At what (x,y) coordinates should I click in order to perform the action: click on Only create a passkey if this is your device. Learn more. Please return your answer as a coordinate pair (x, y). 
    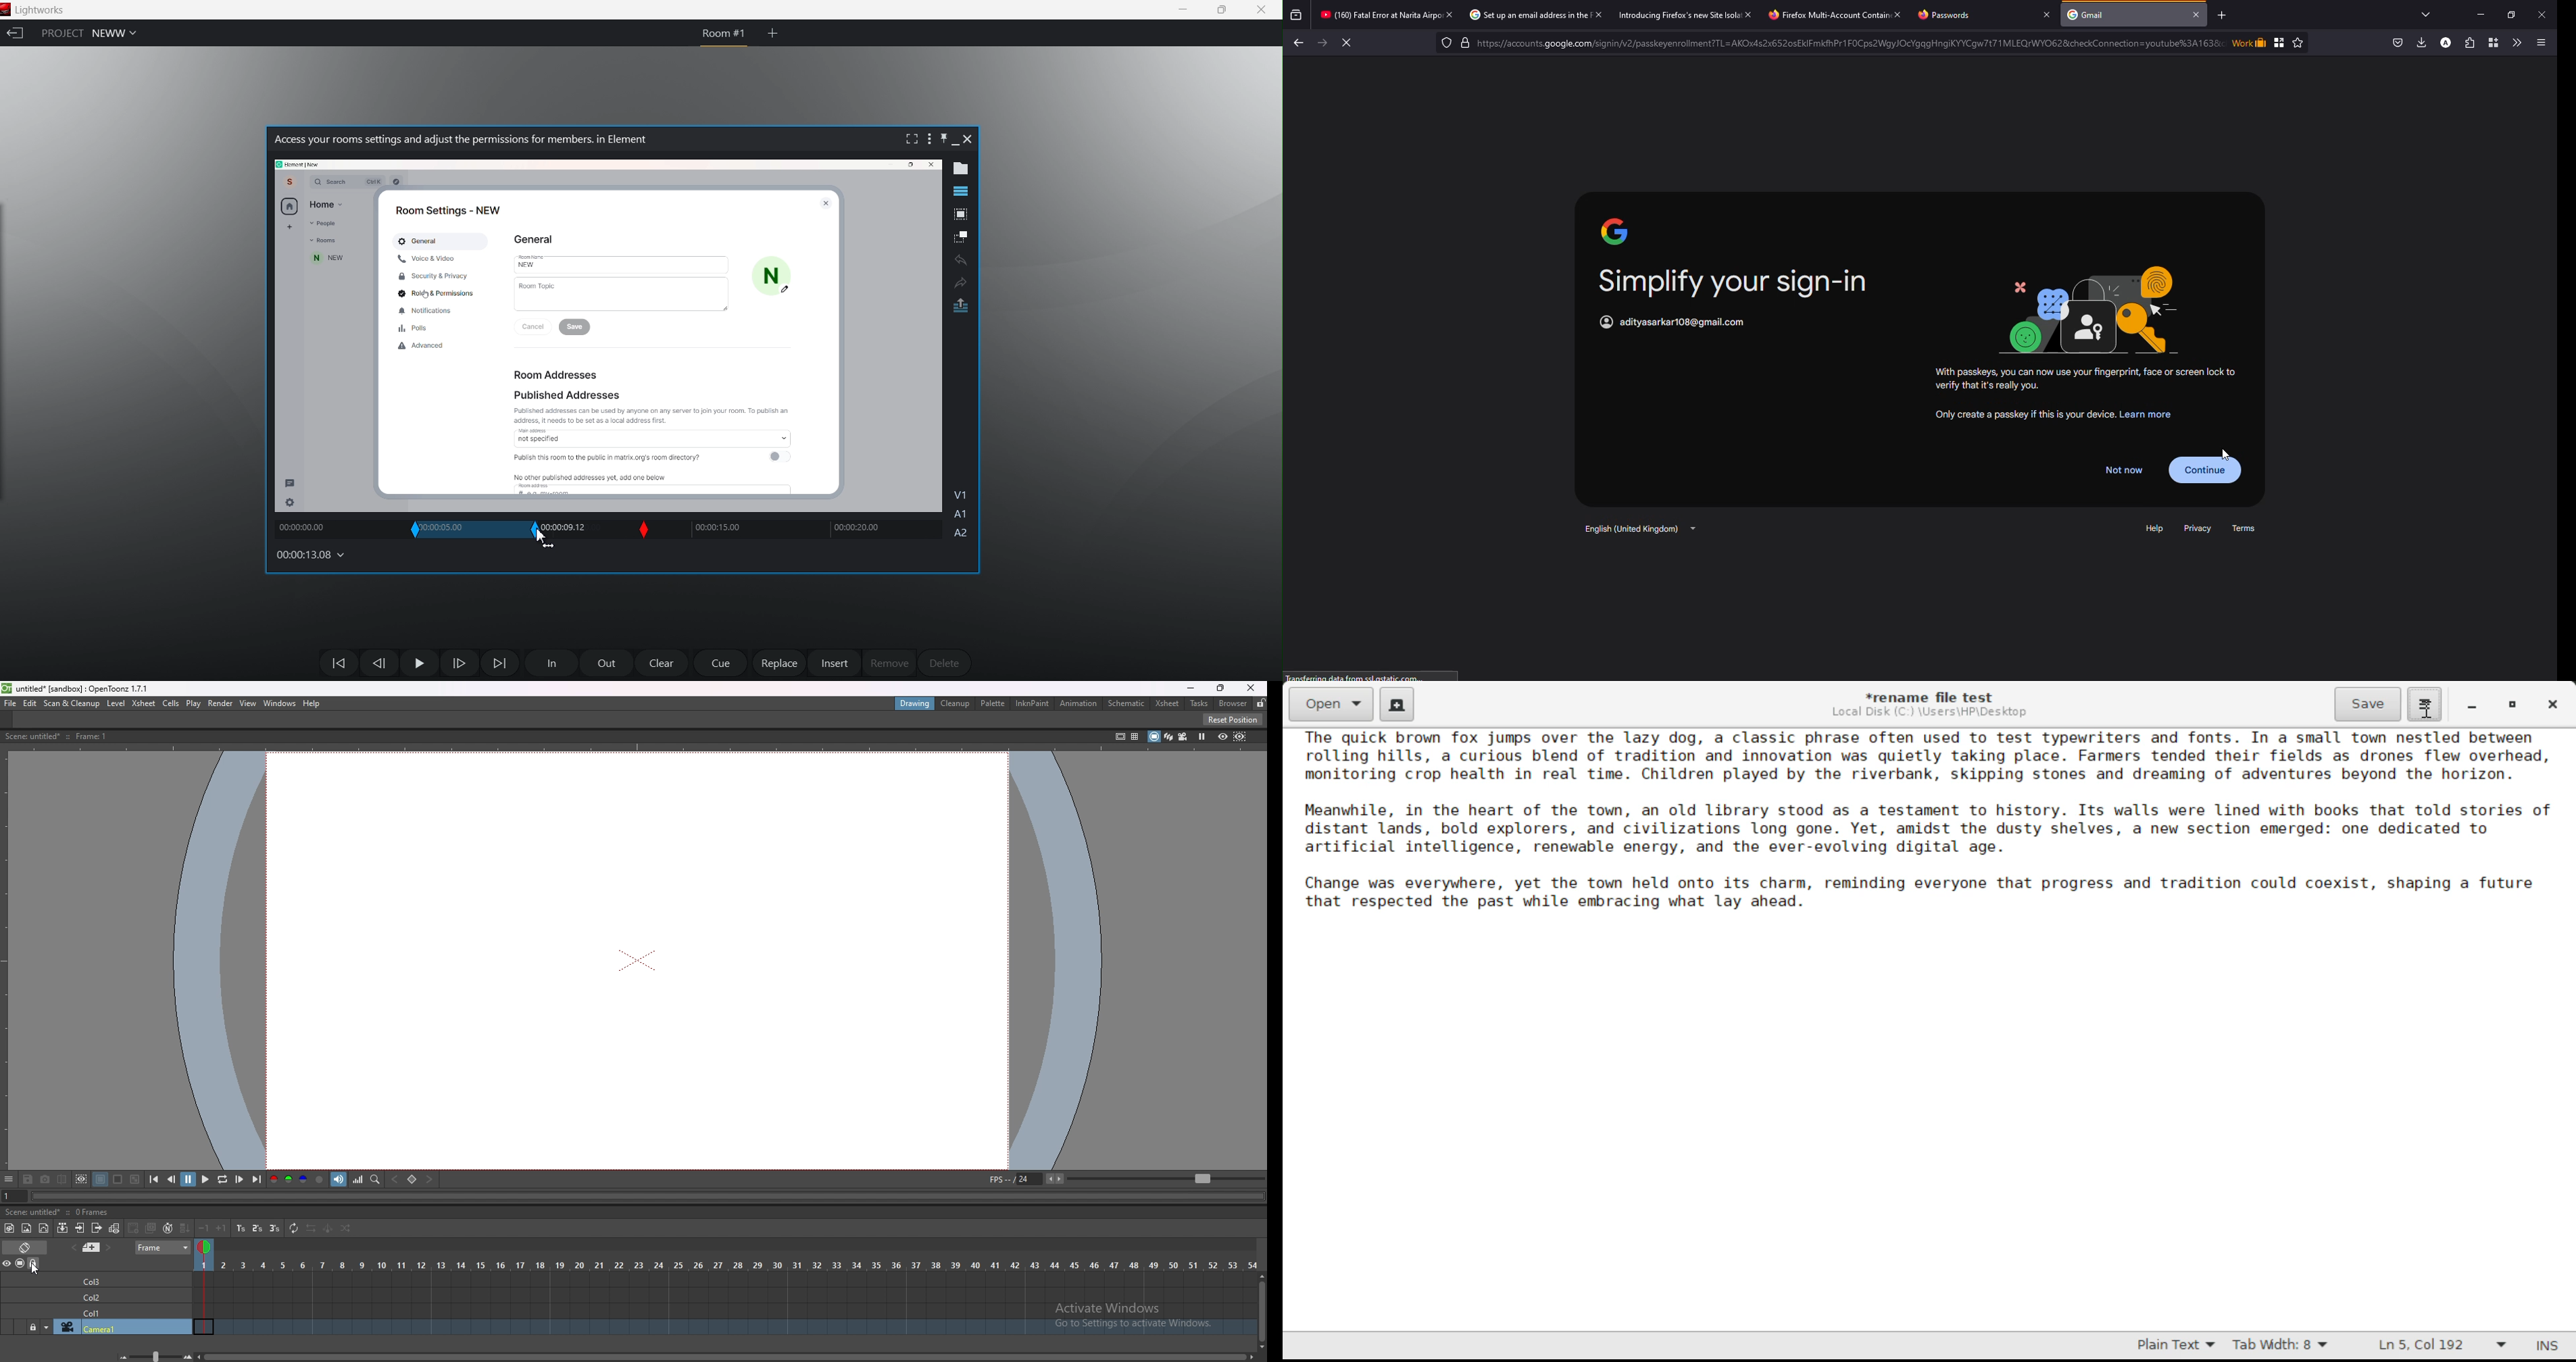
    Looking at the image, I should click on (2058, 417).